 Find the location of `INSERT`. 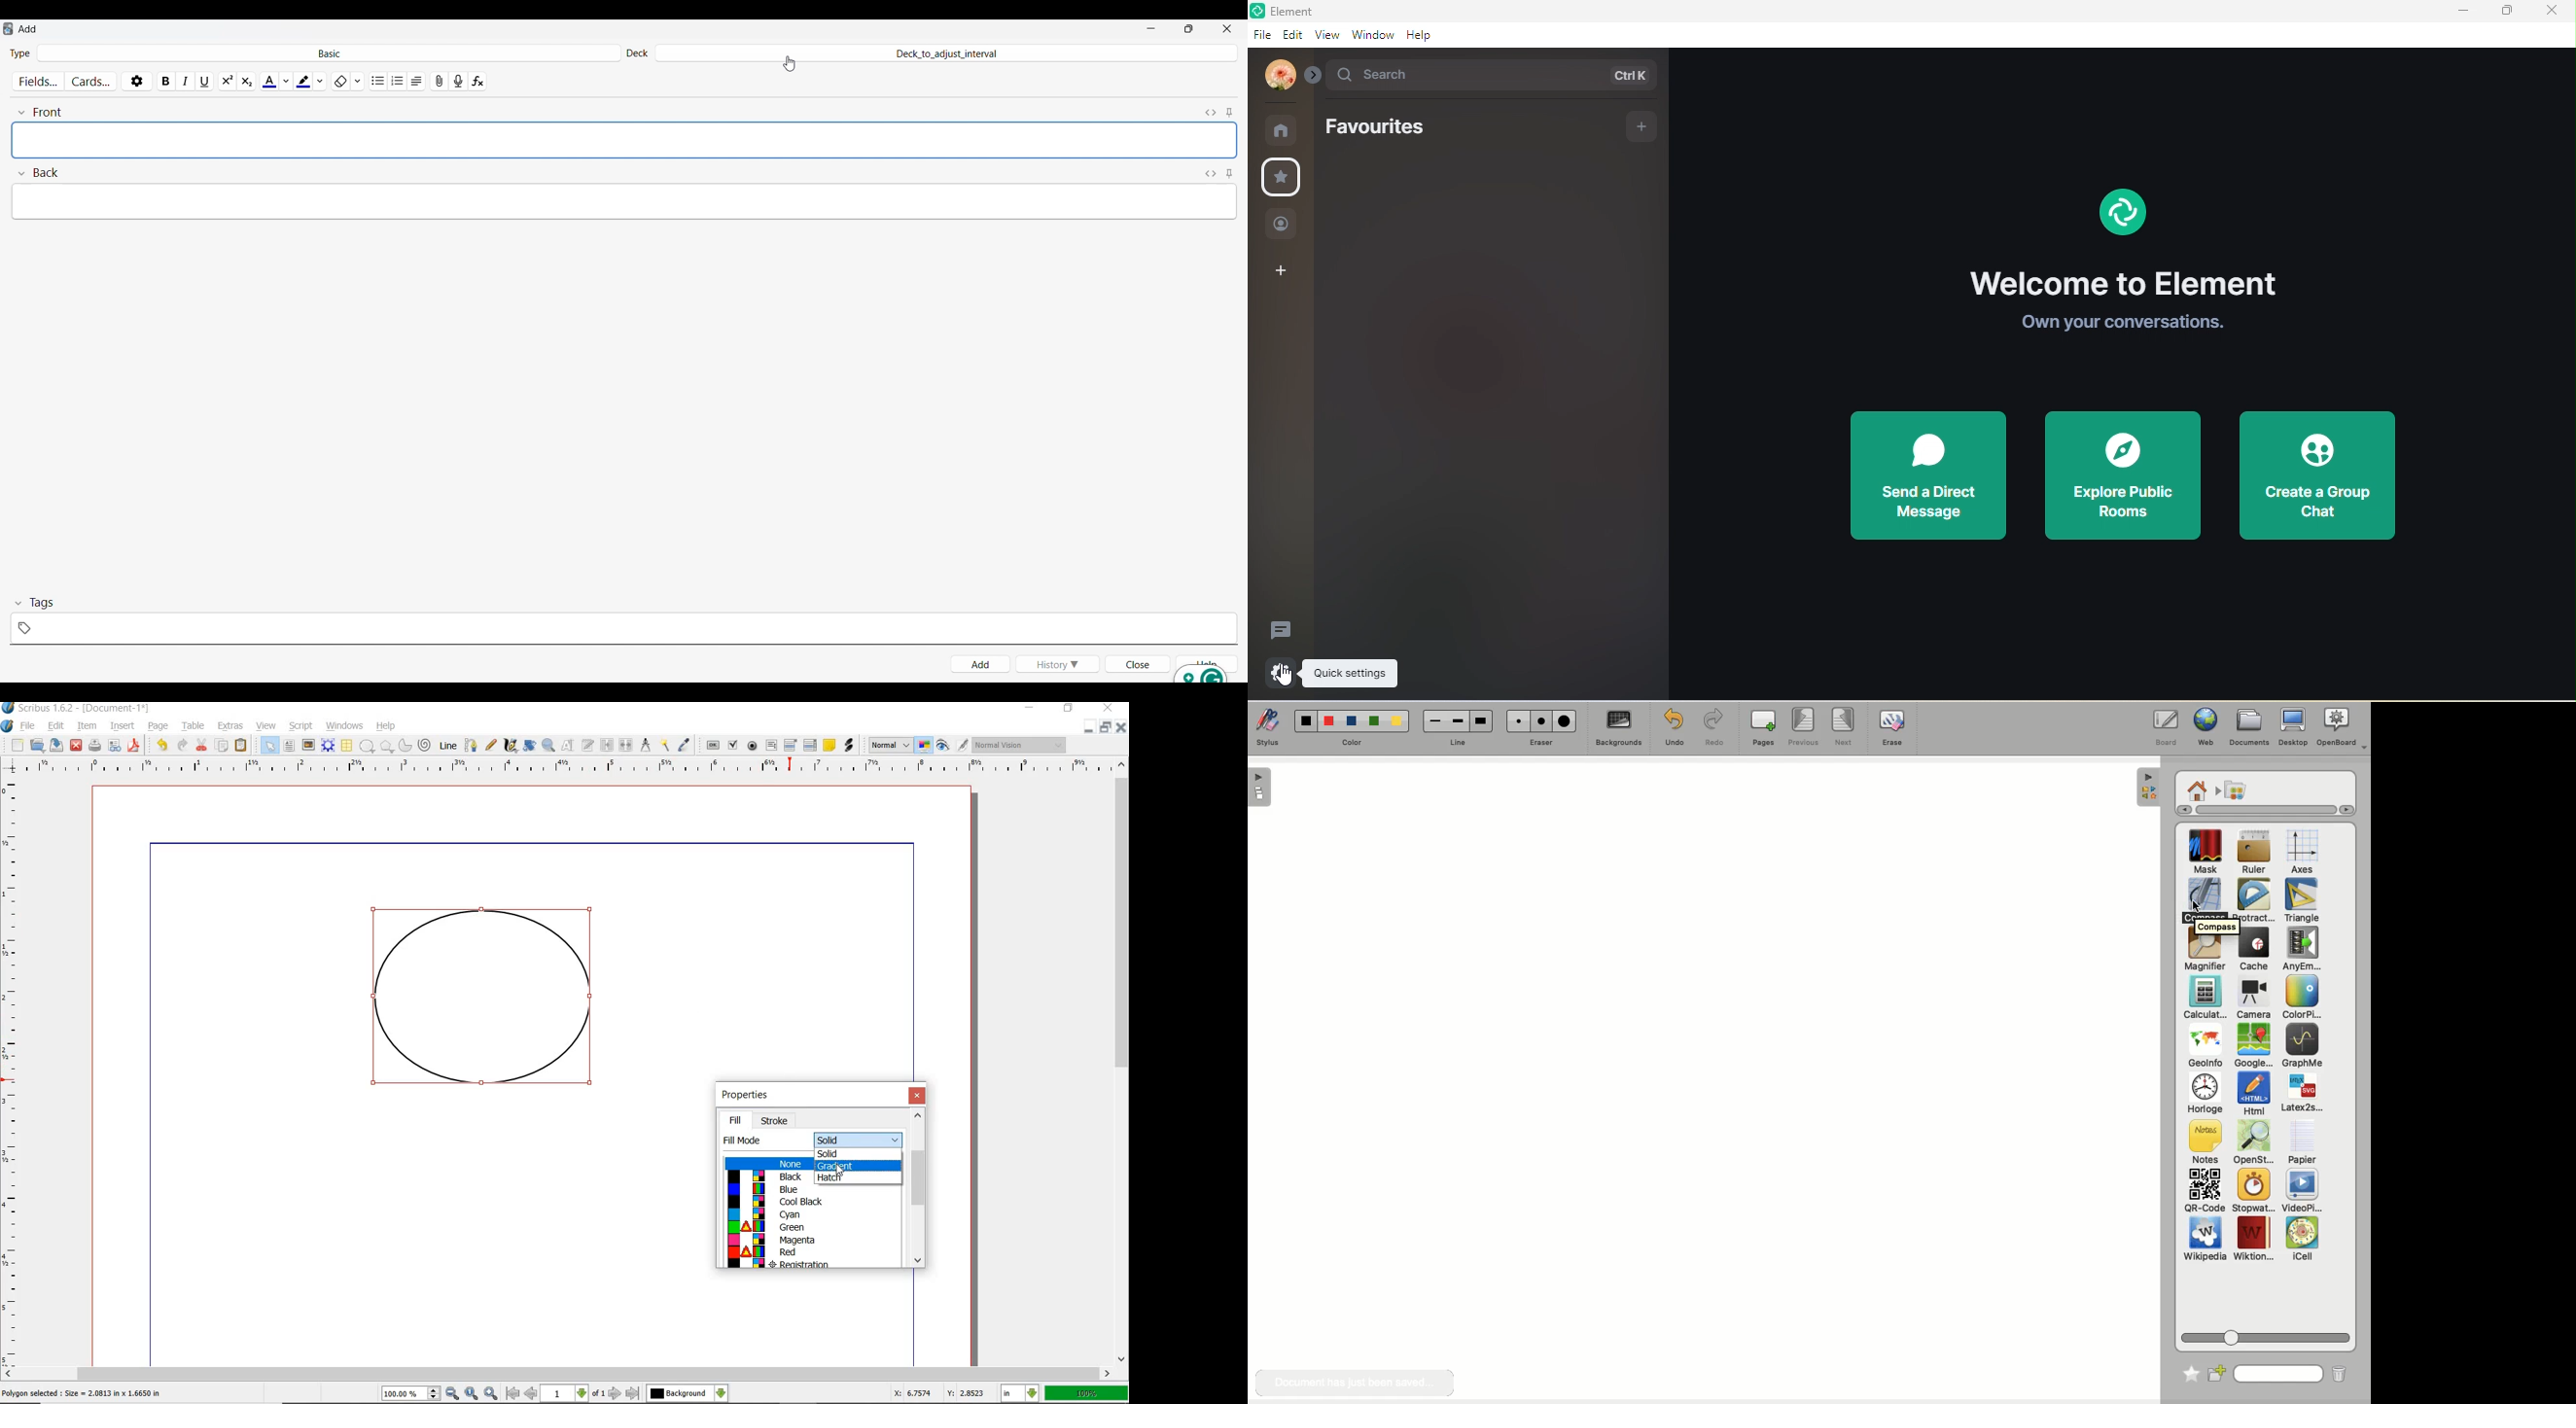

INSERT is located at coordinates (122, 726).